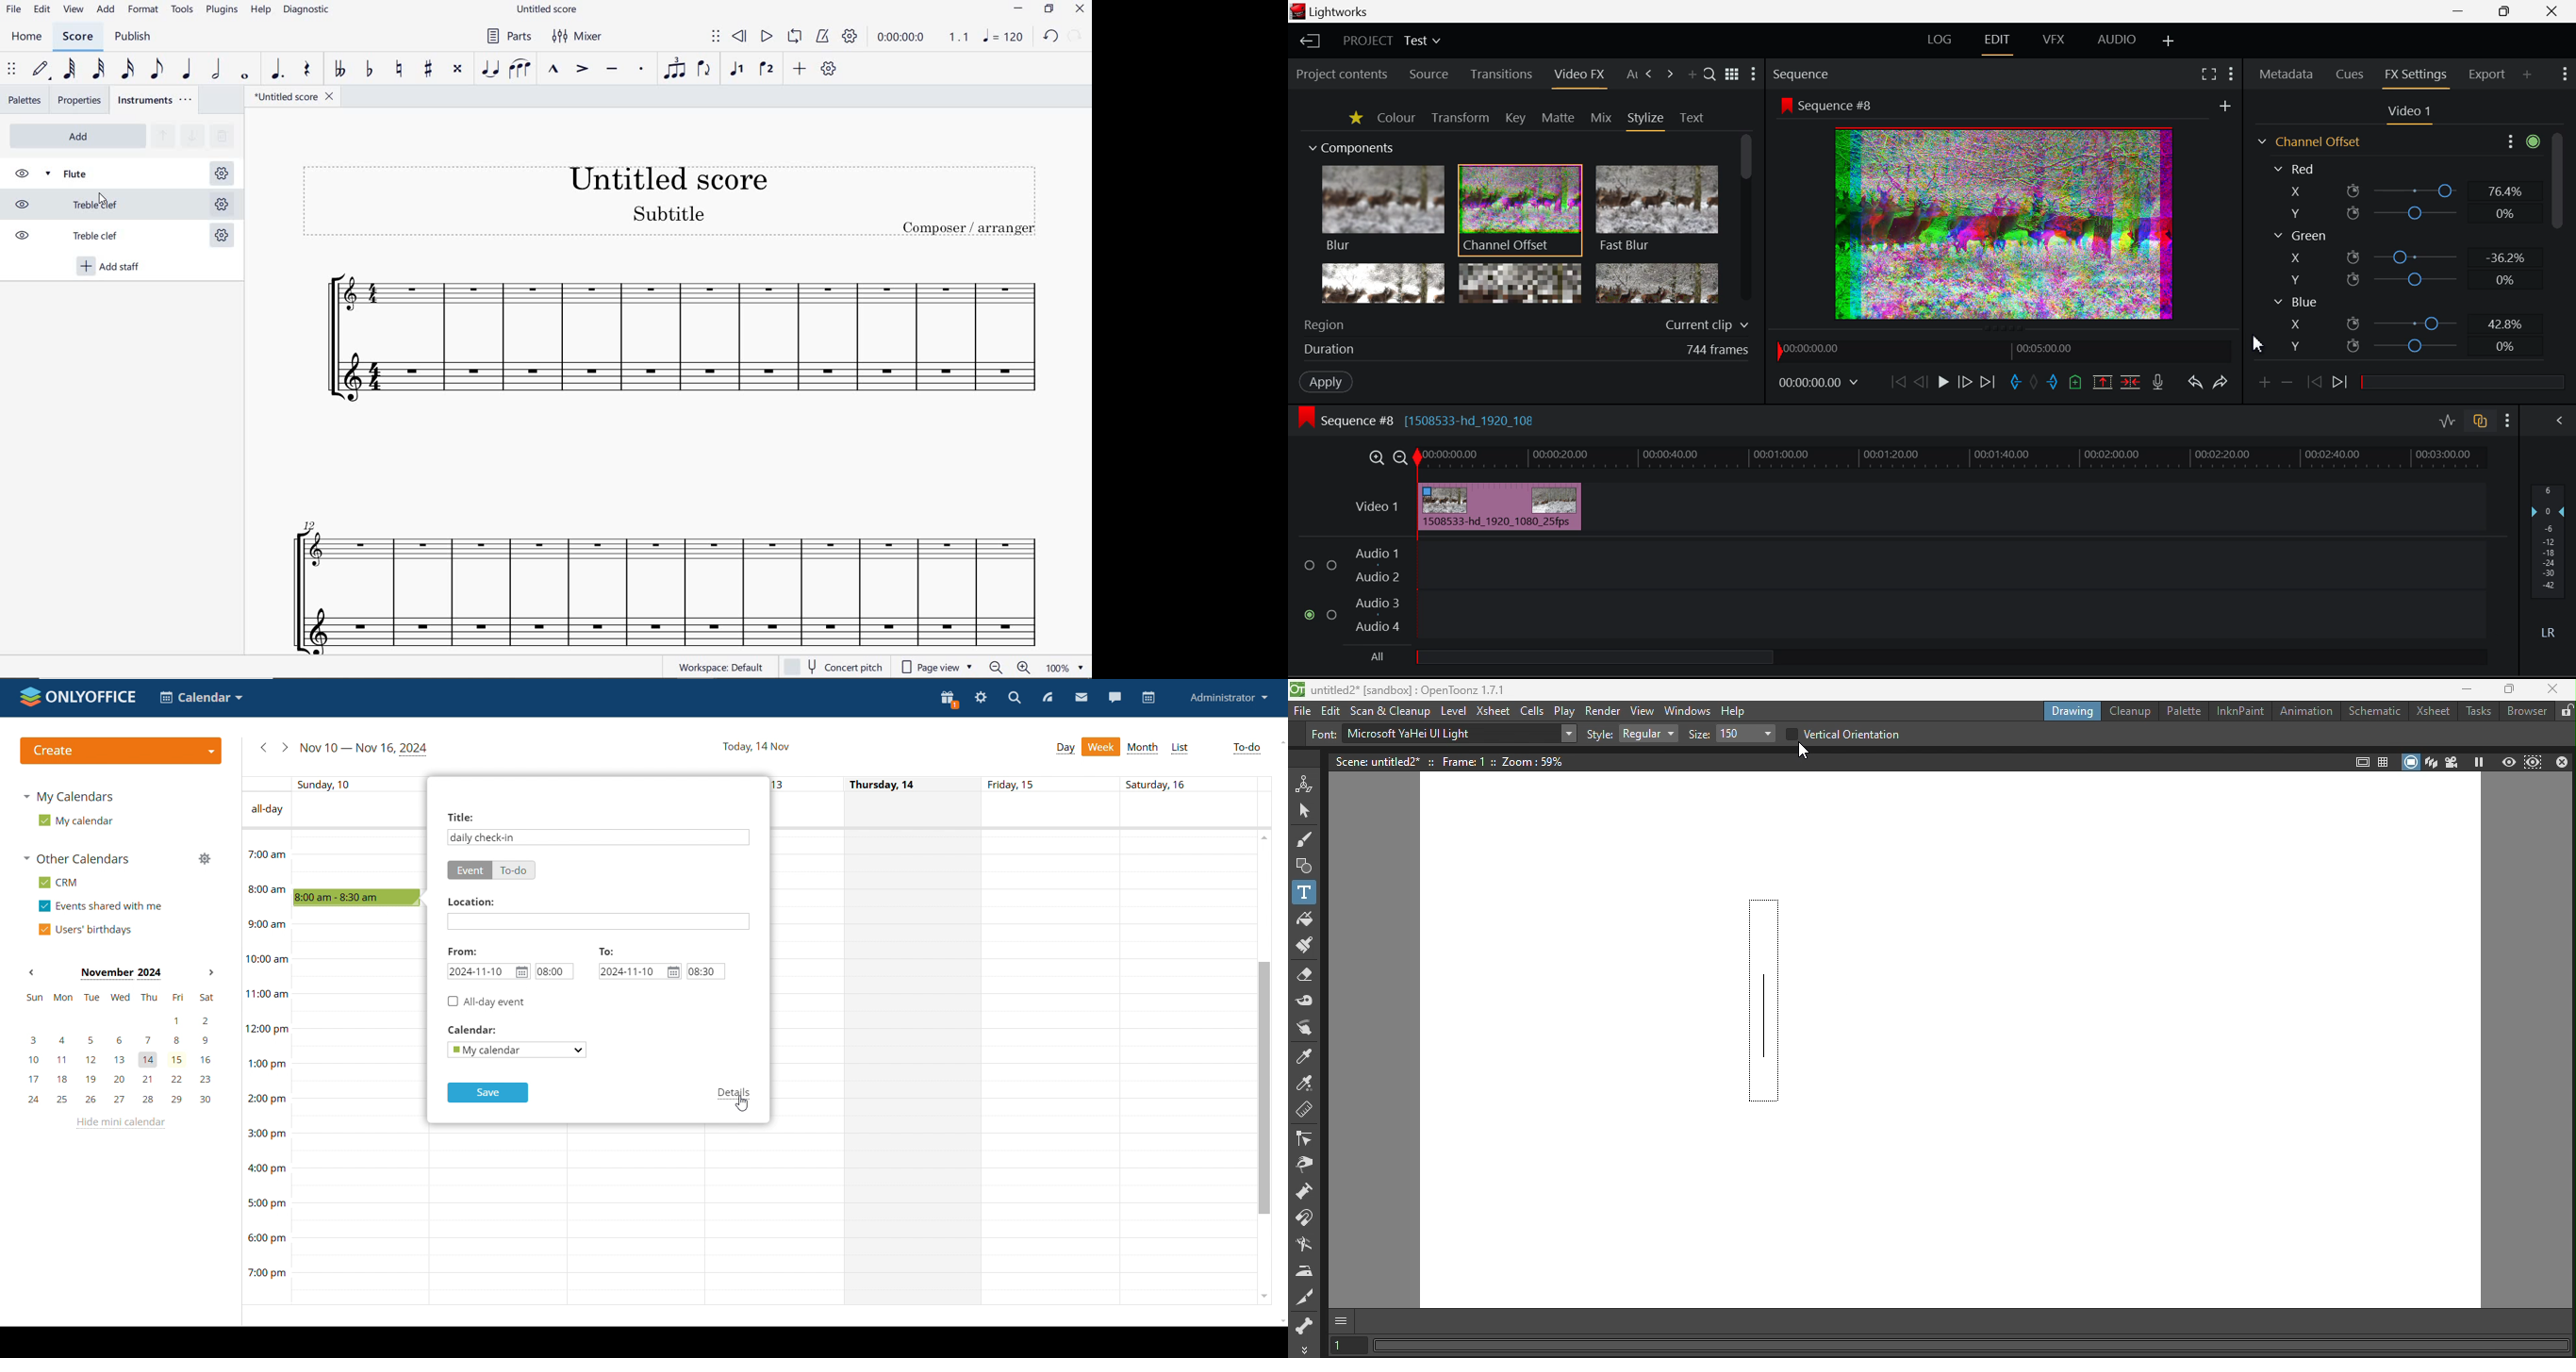 This screenshot has width=2576, height=1372. I want to click on FLIP DIRECTION, so click(705, 72).